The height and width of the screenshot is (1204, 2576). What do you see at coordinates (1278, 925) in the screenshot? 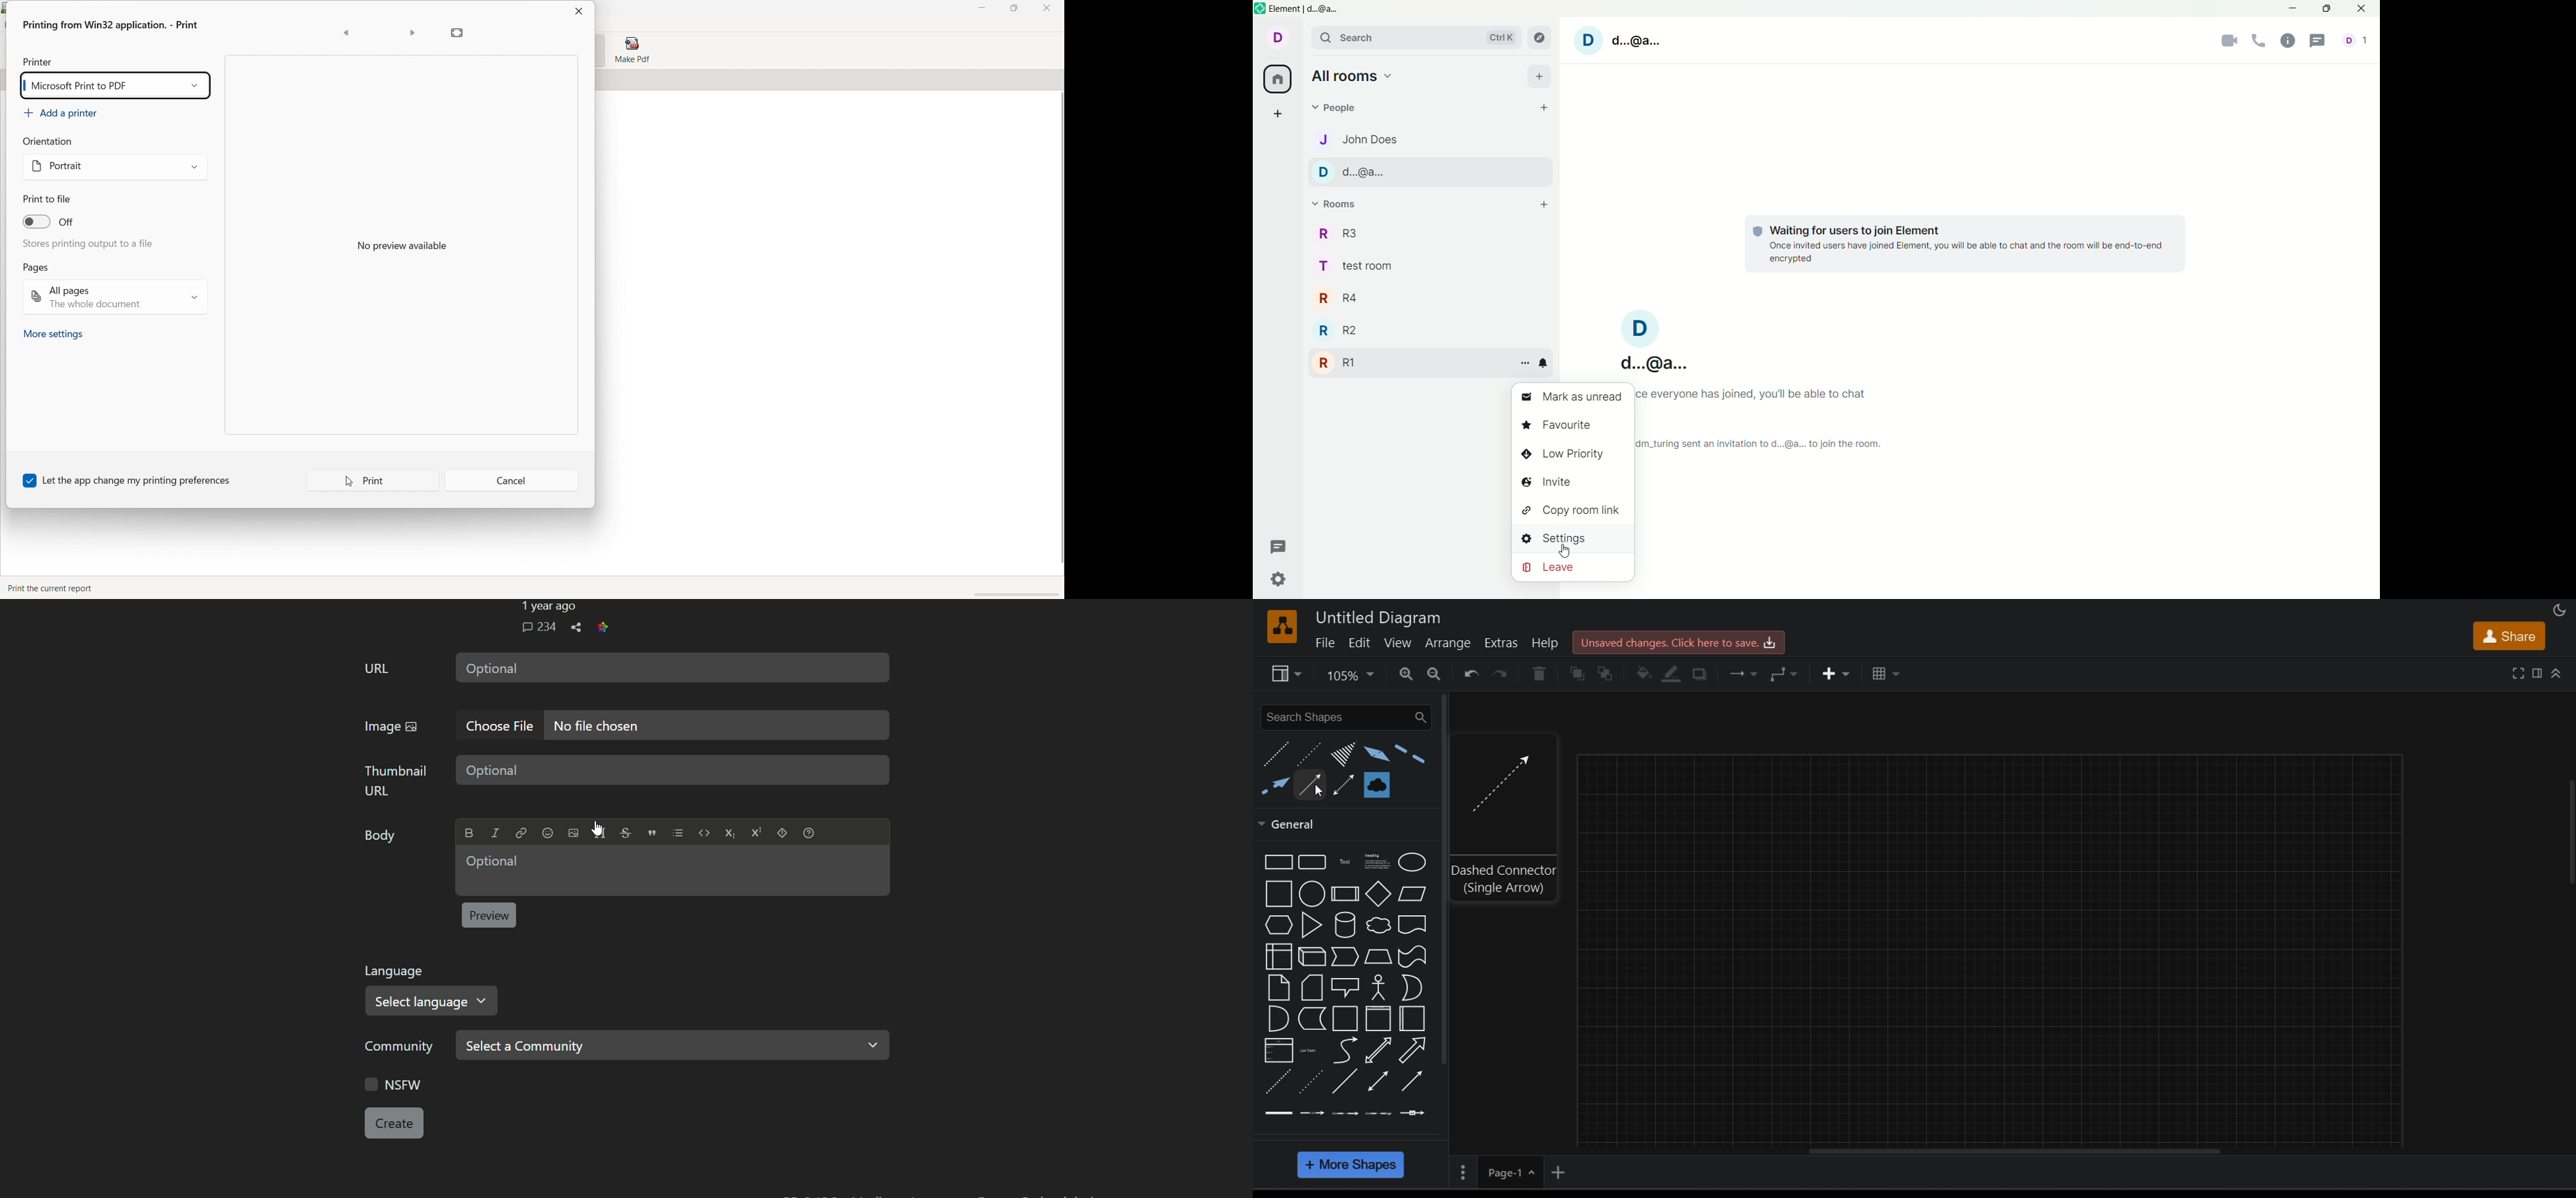
I see `hexagon` at bounding box center [1278, 925].